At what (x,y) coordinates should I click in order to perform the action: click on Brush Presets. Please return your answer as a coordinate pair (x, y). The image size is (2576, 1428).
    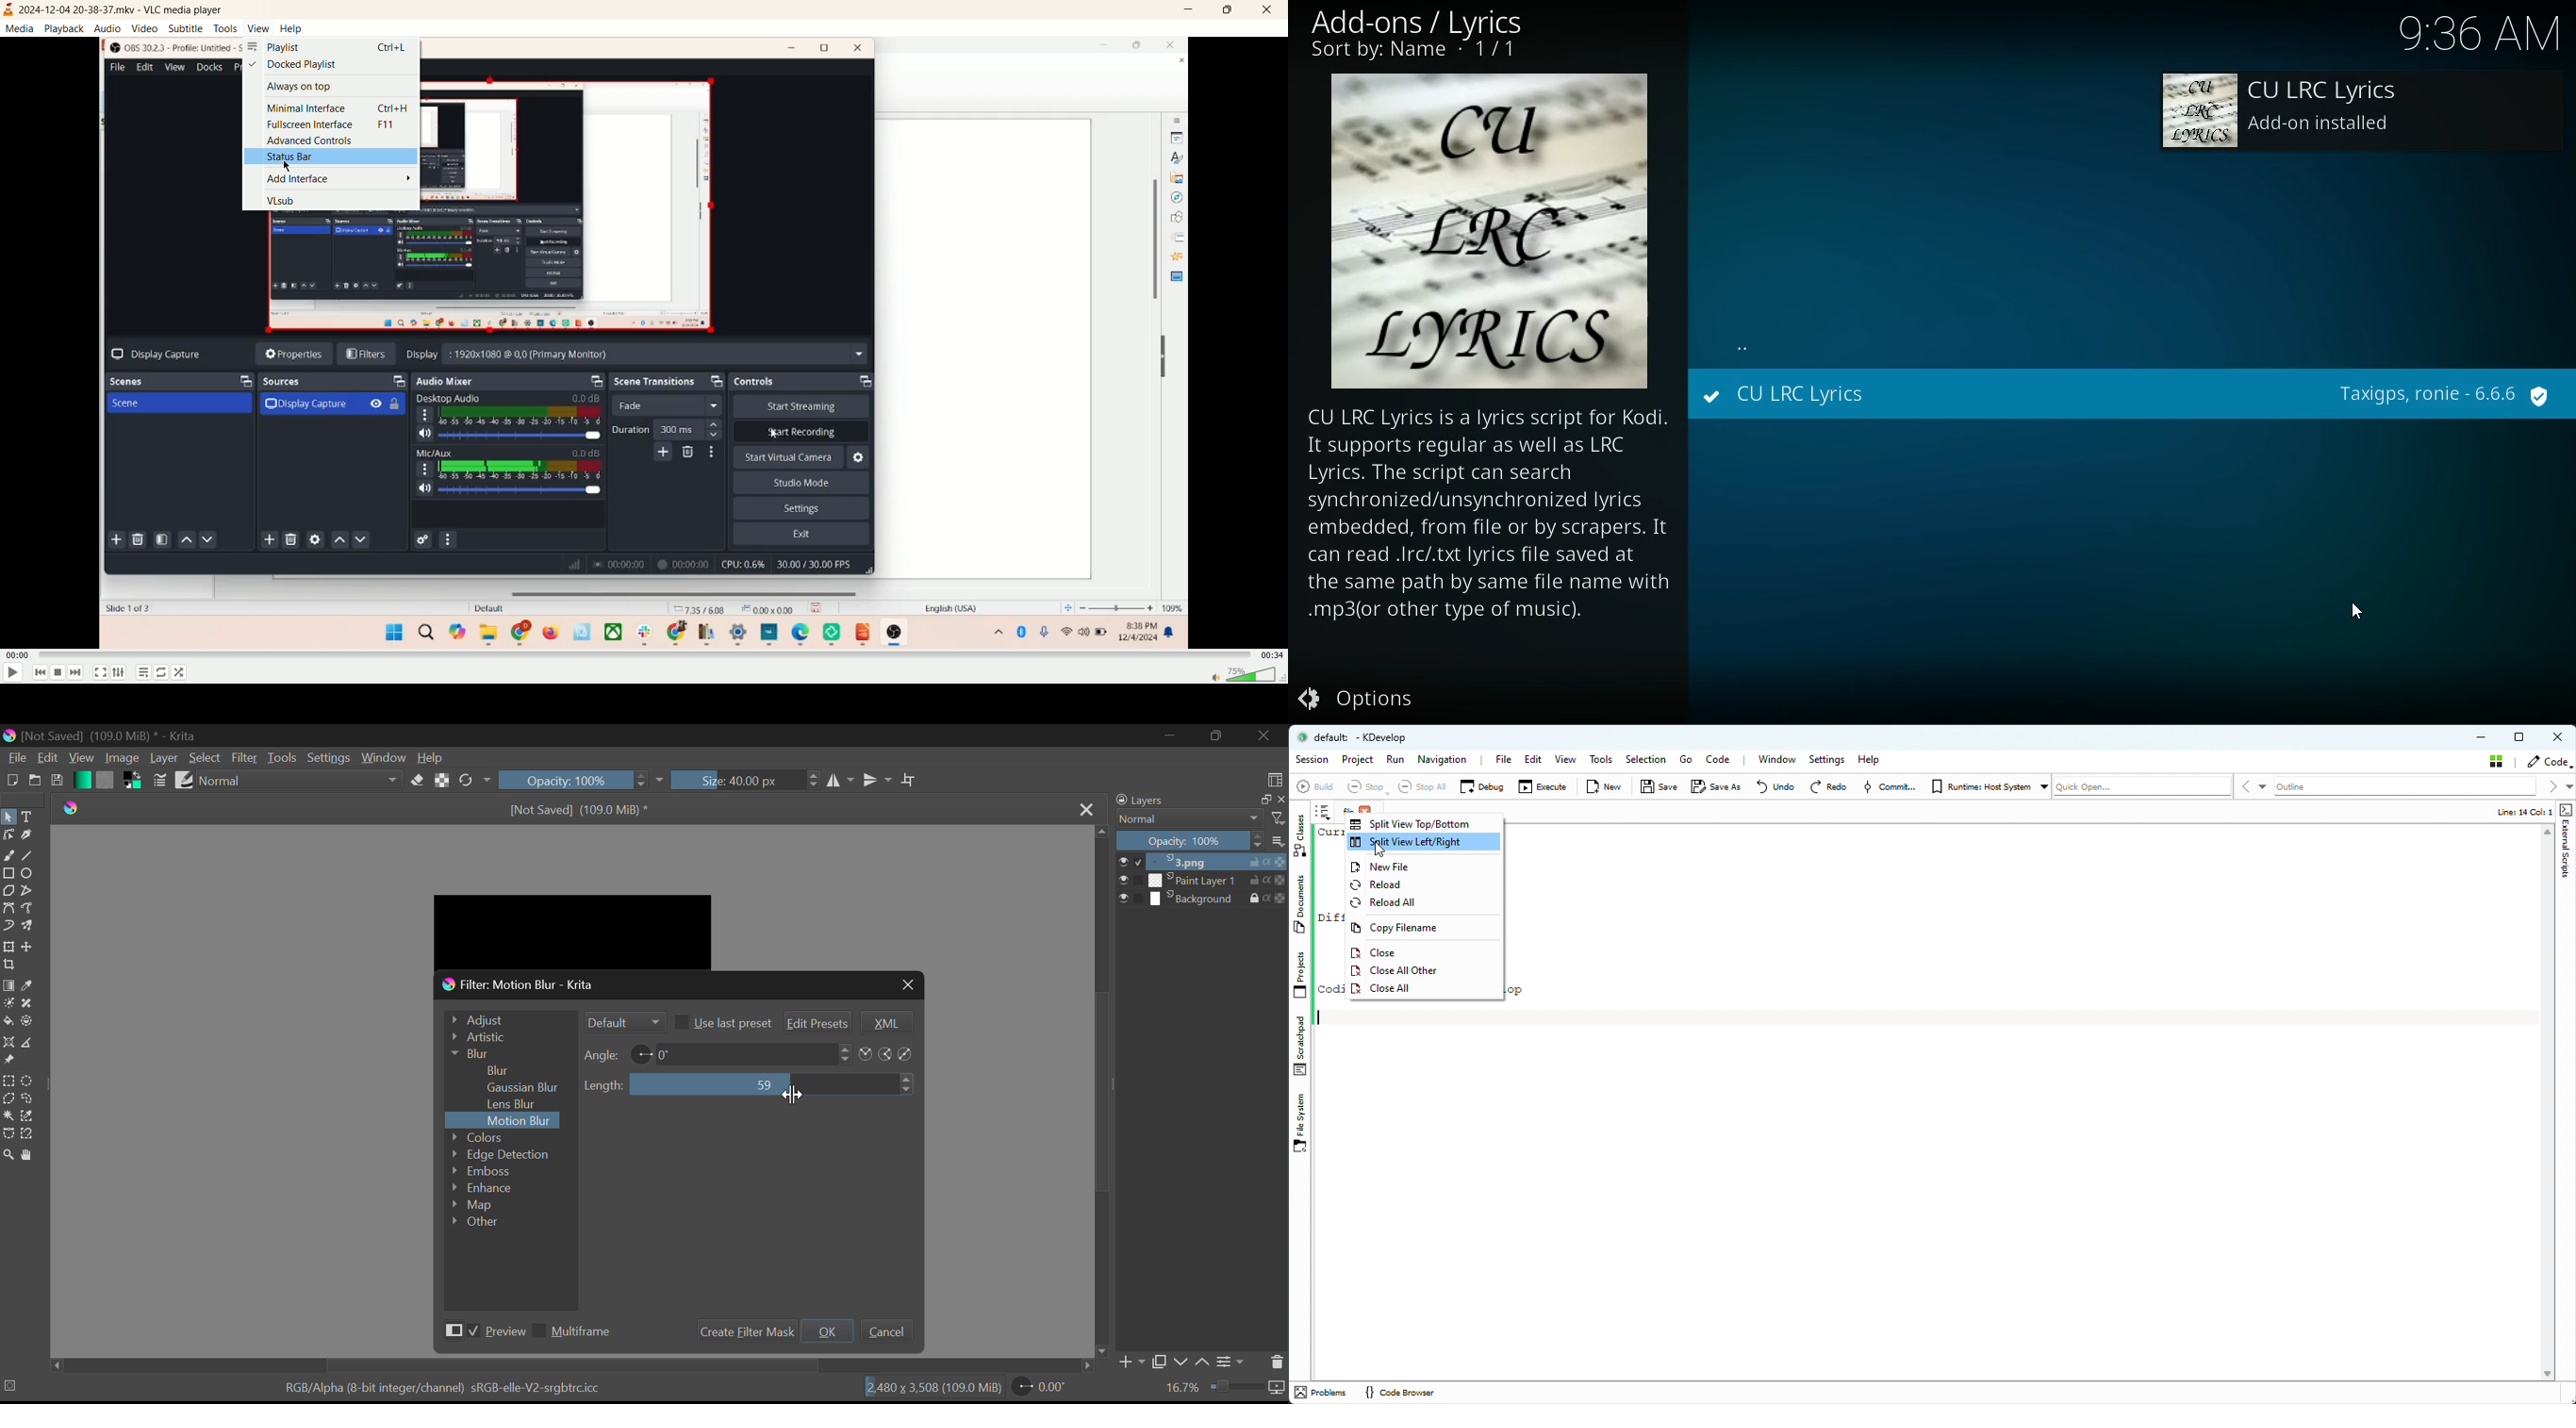
    Looking at the image, I should click on (184, 779).